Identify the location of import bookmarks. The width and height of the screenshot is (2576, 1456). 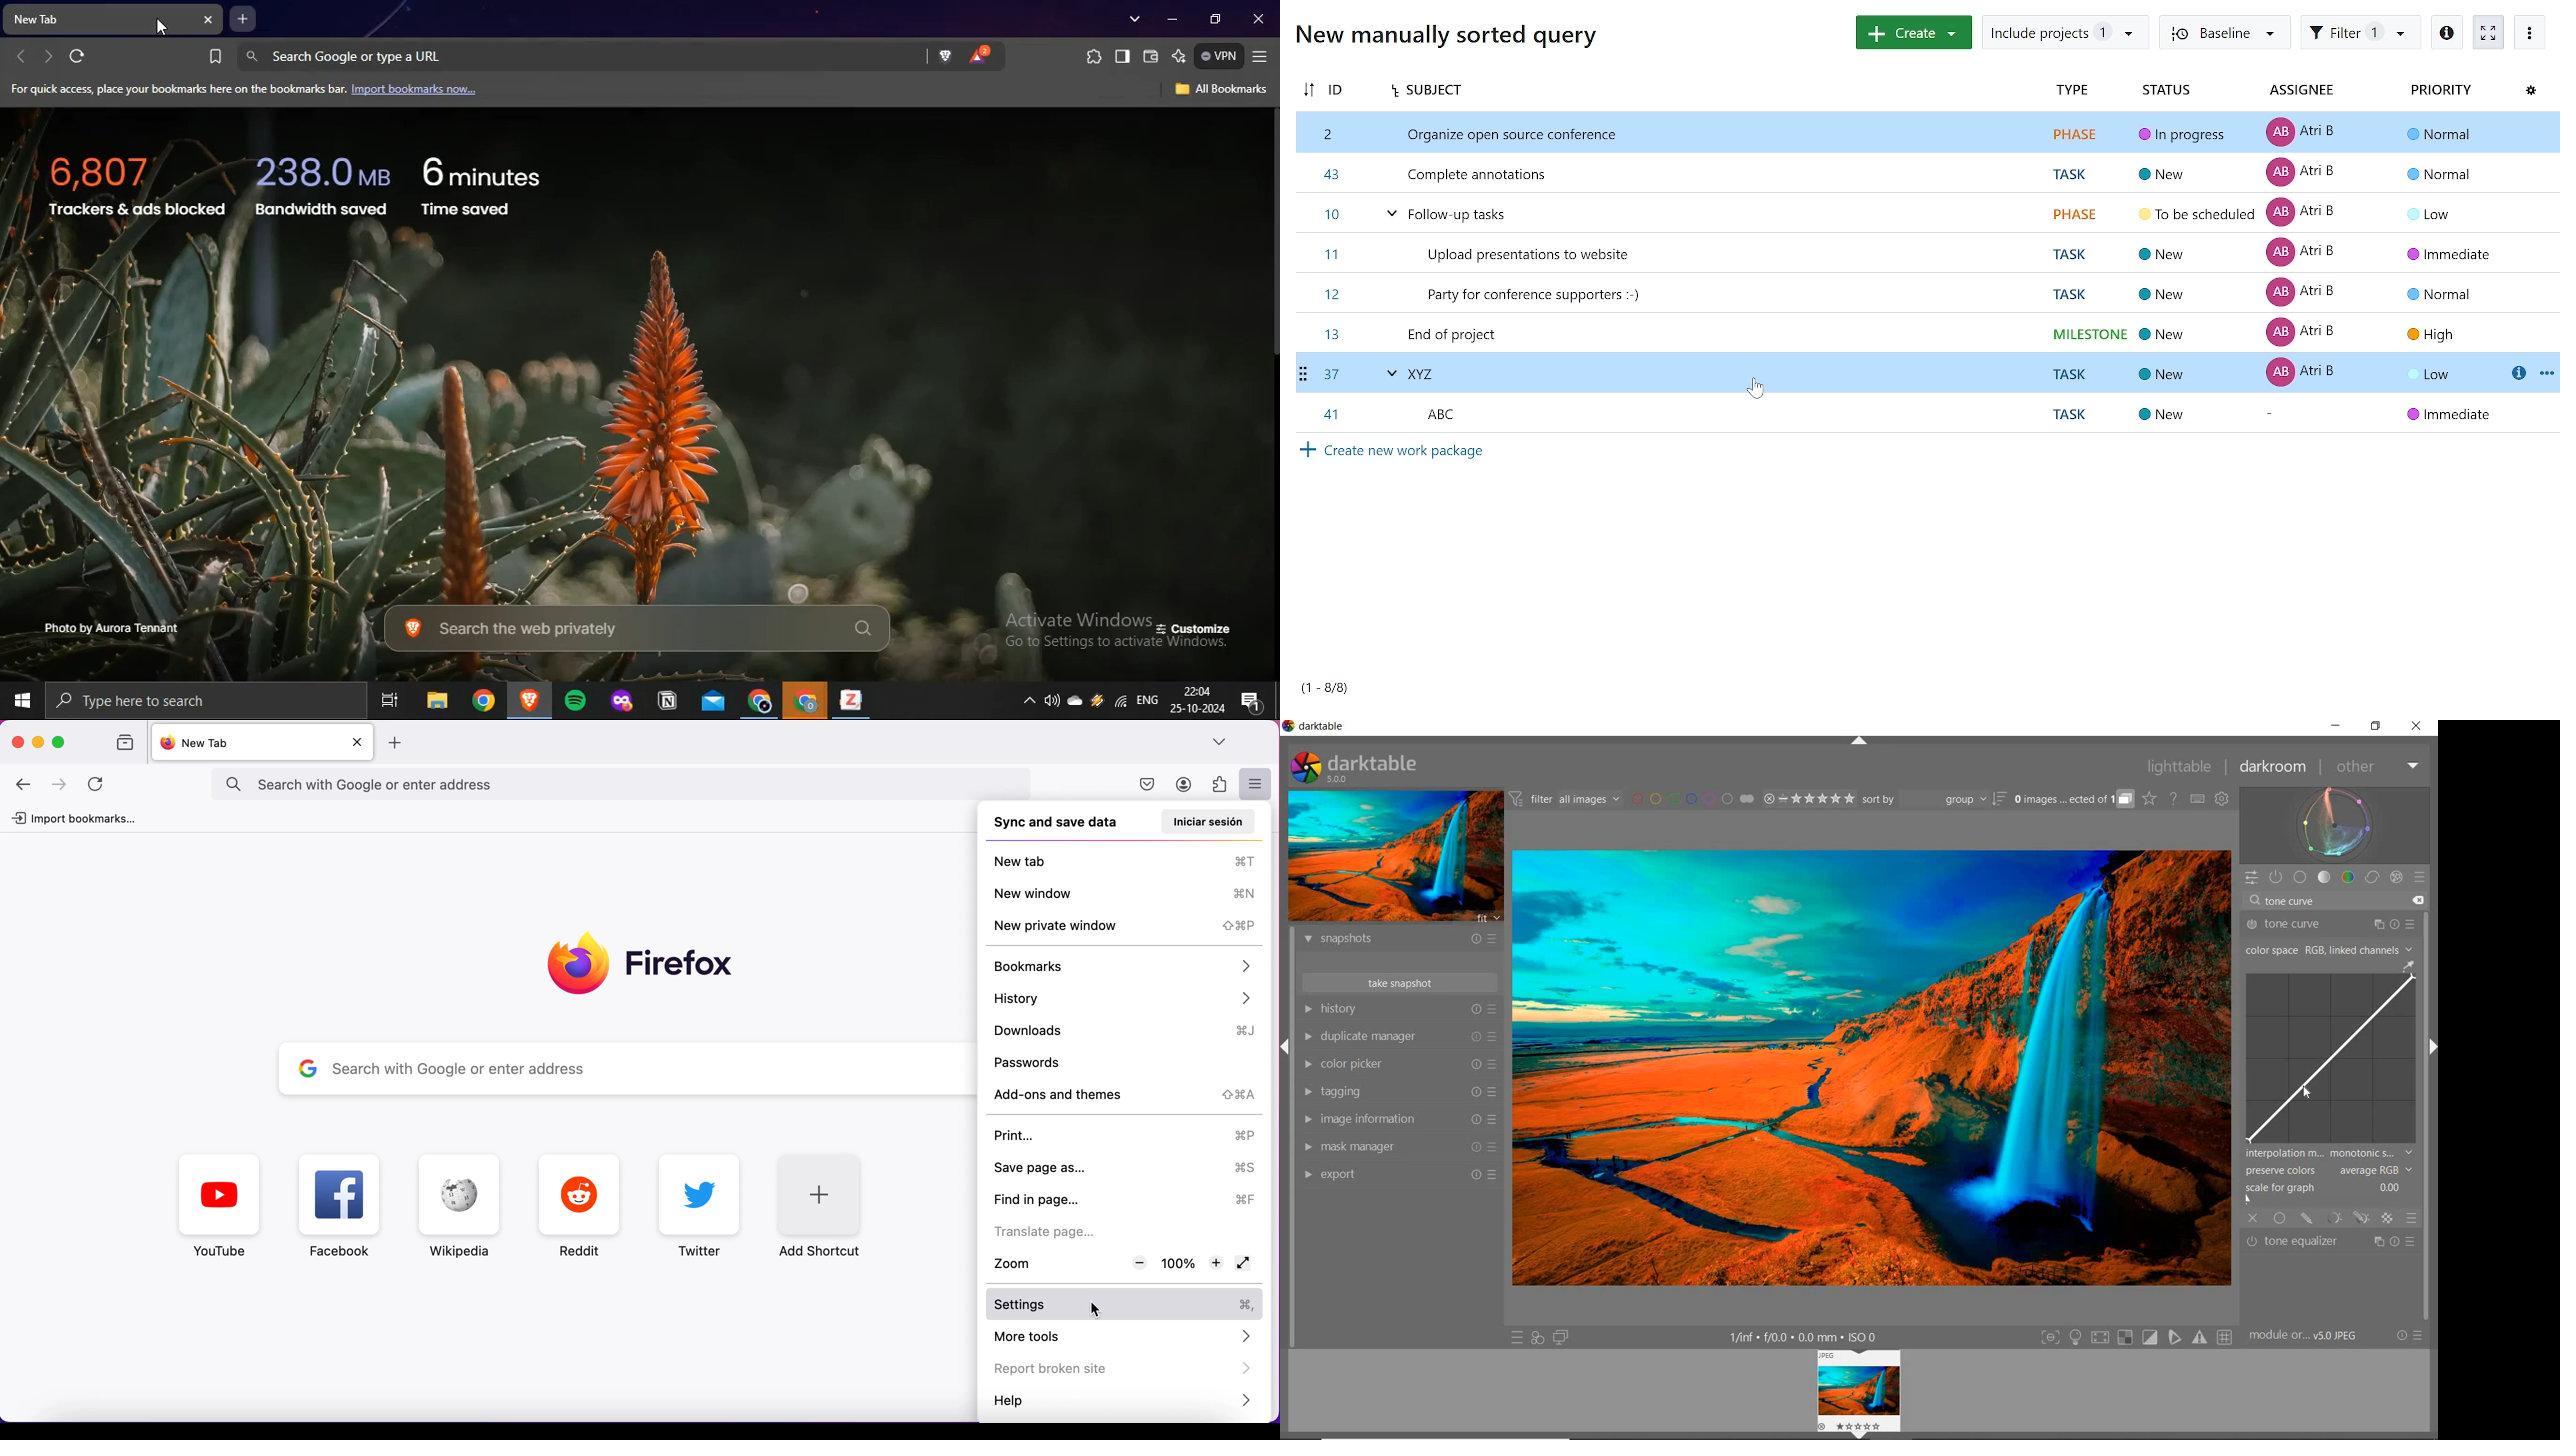
(78, 820).